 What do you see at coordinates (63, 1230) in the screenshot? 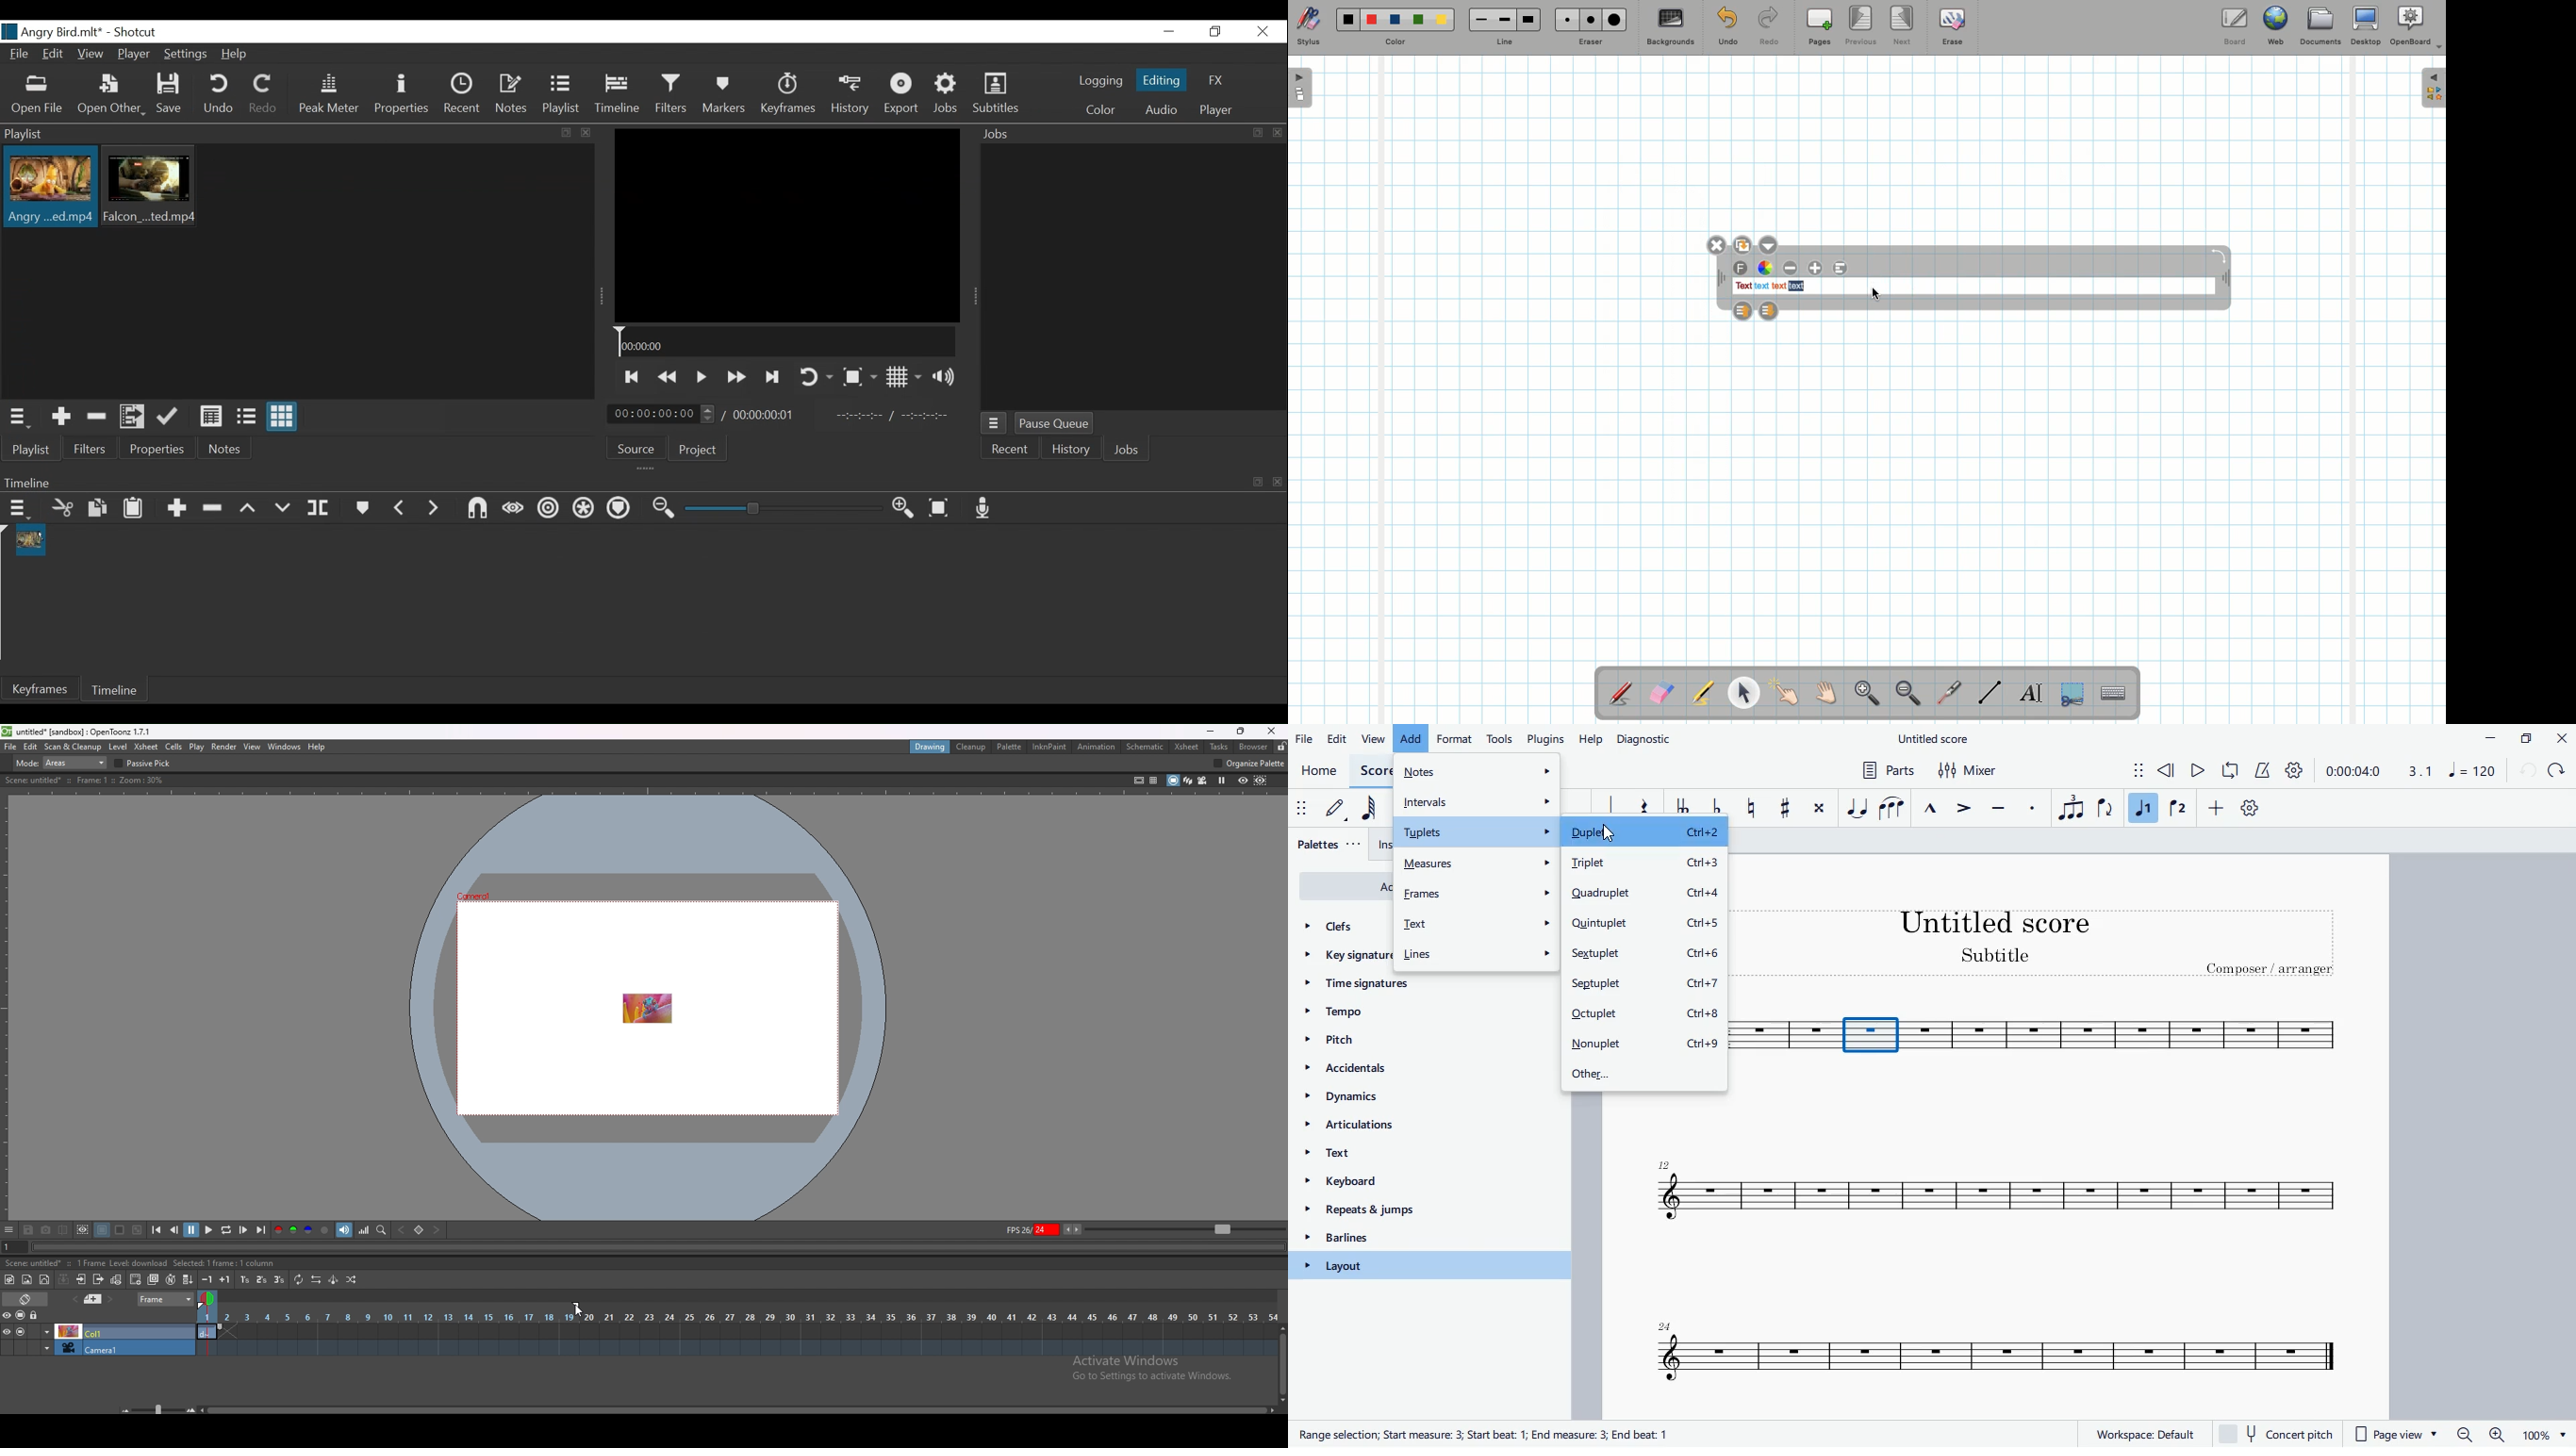
I see `compare to snapshot` at bounding box center [63, 1230].